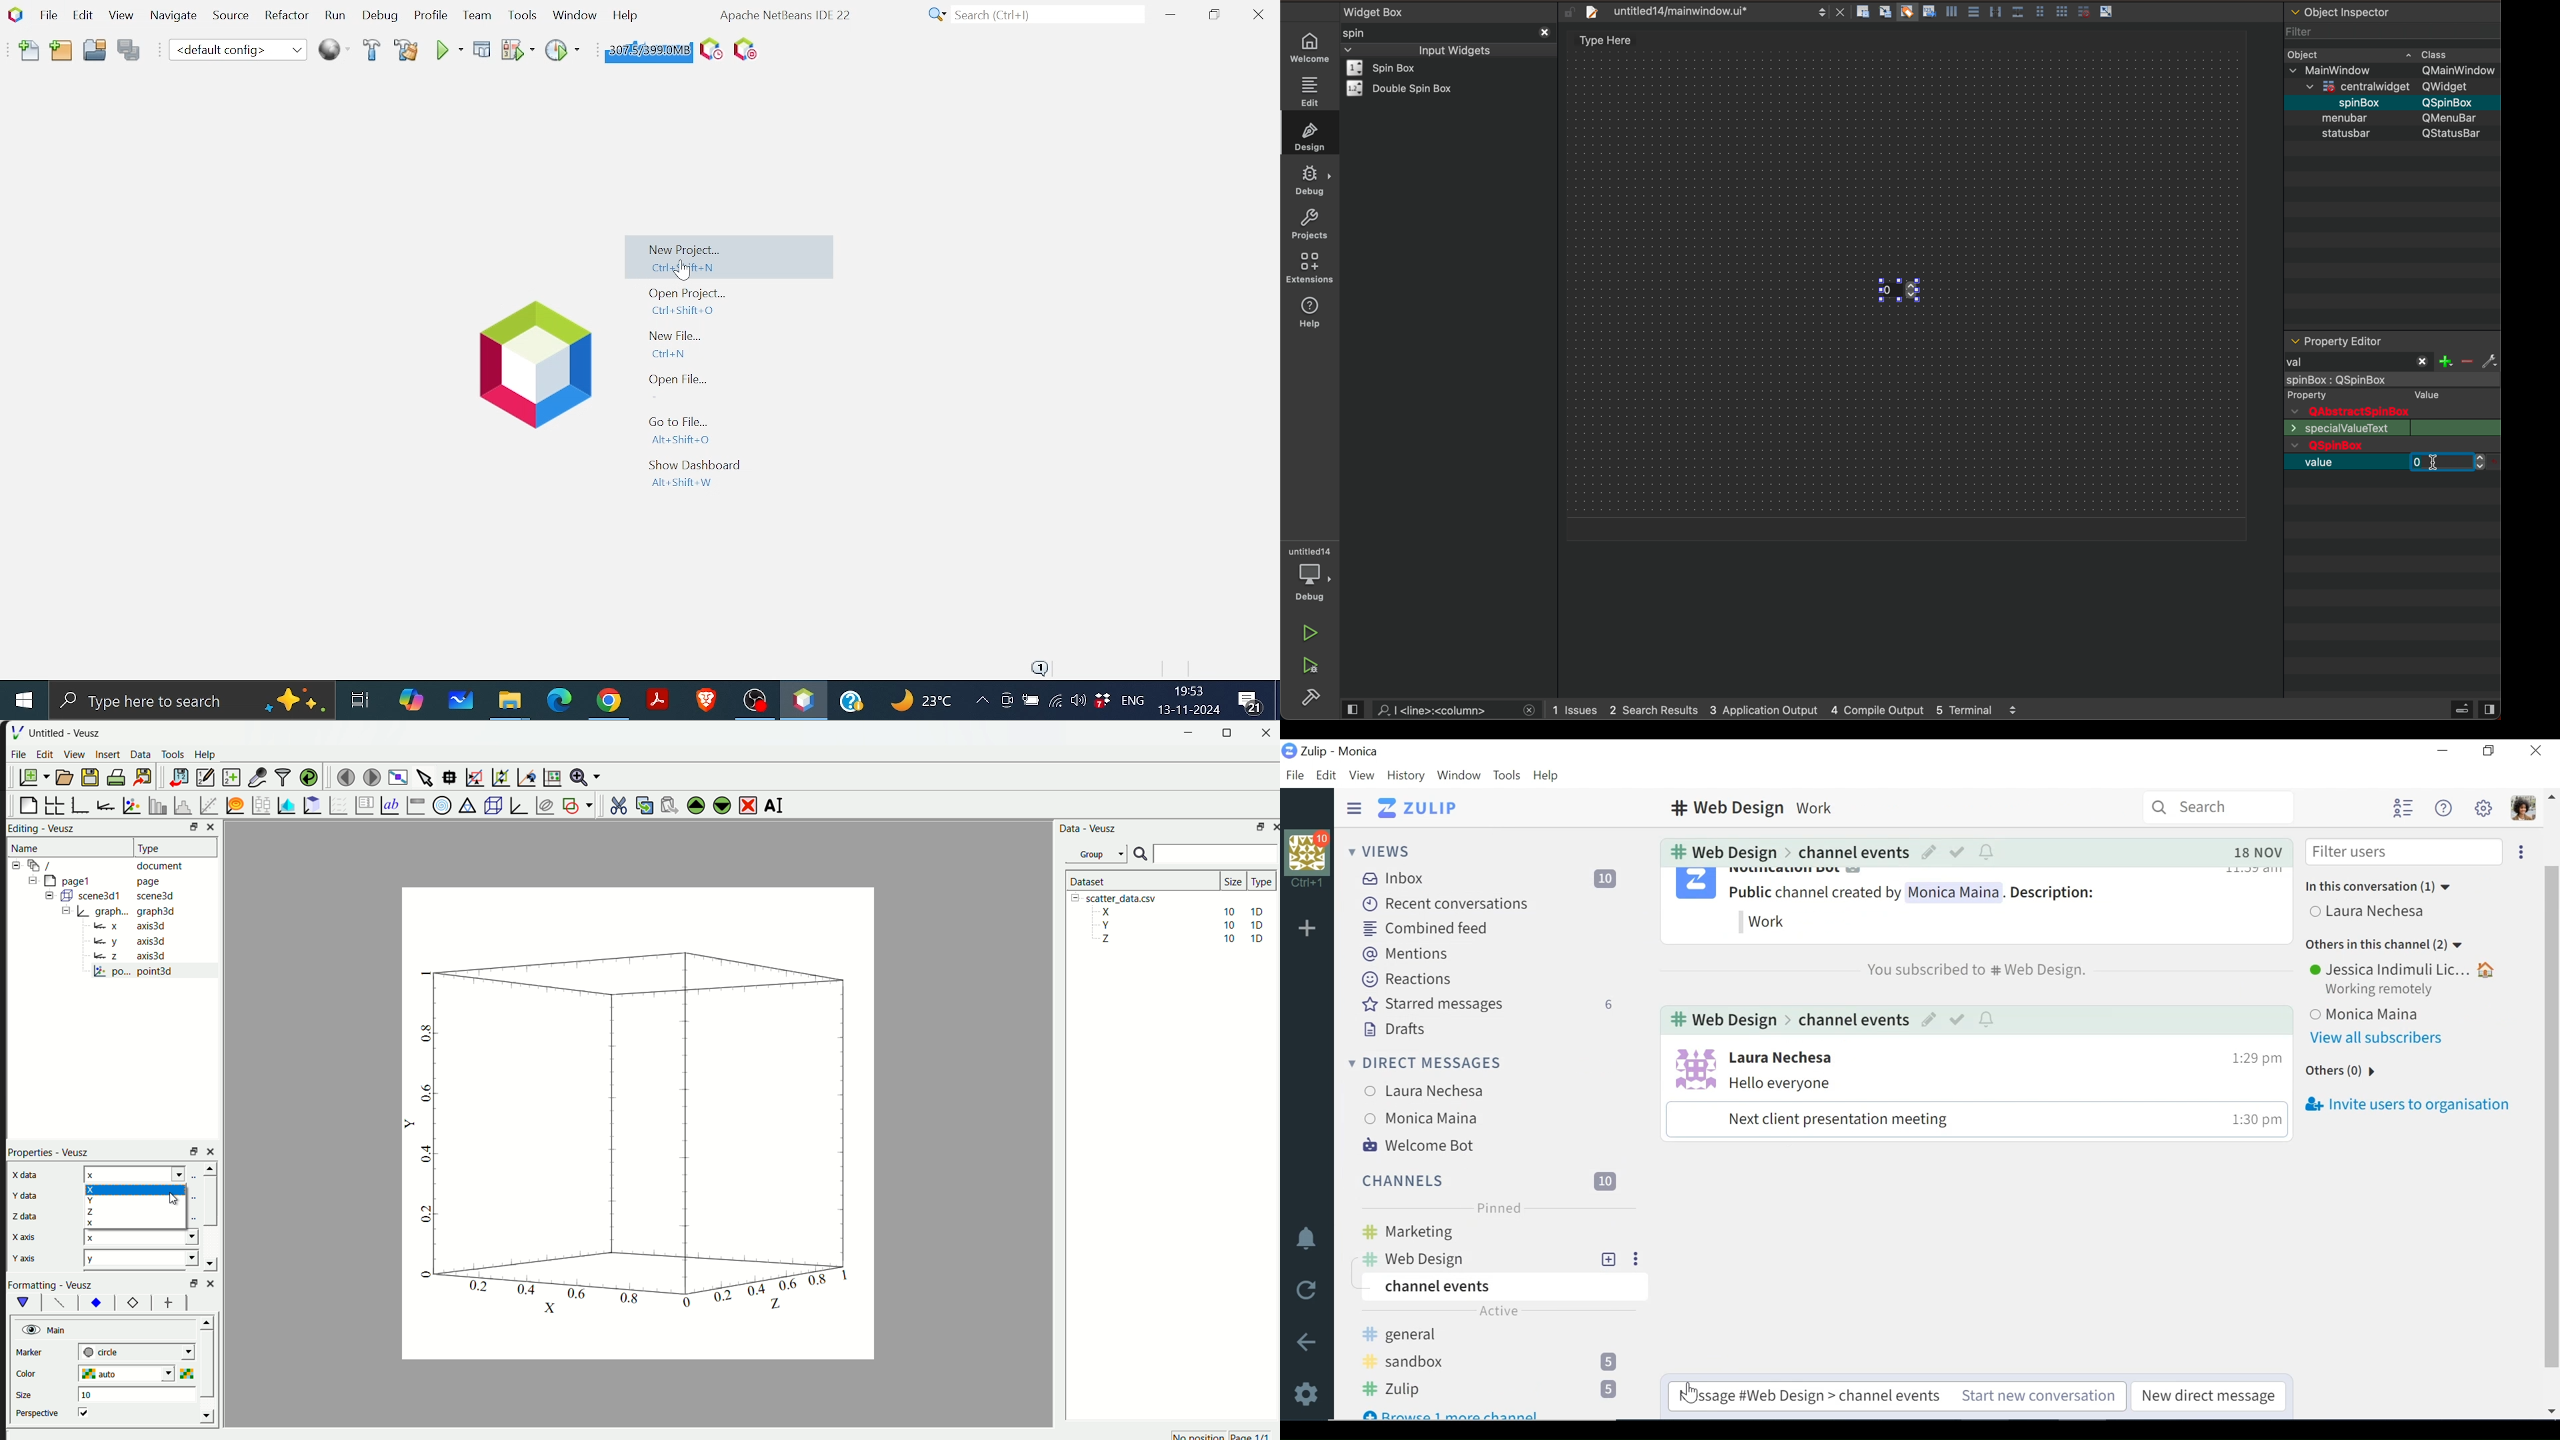  Describe the element at coordinates (1547, 776) in the screenshot. I see `Help` at that location.